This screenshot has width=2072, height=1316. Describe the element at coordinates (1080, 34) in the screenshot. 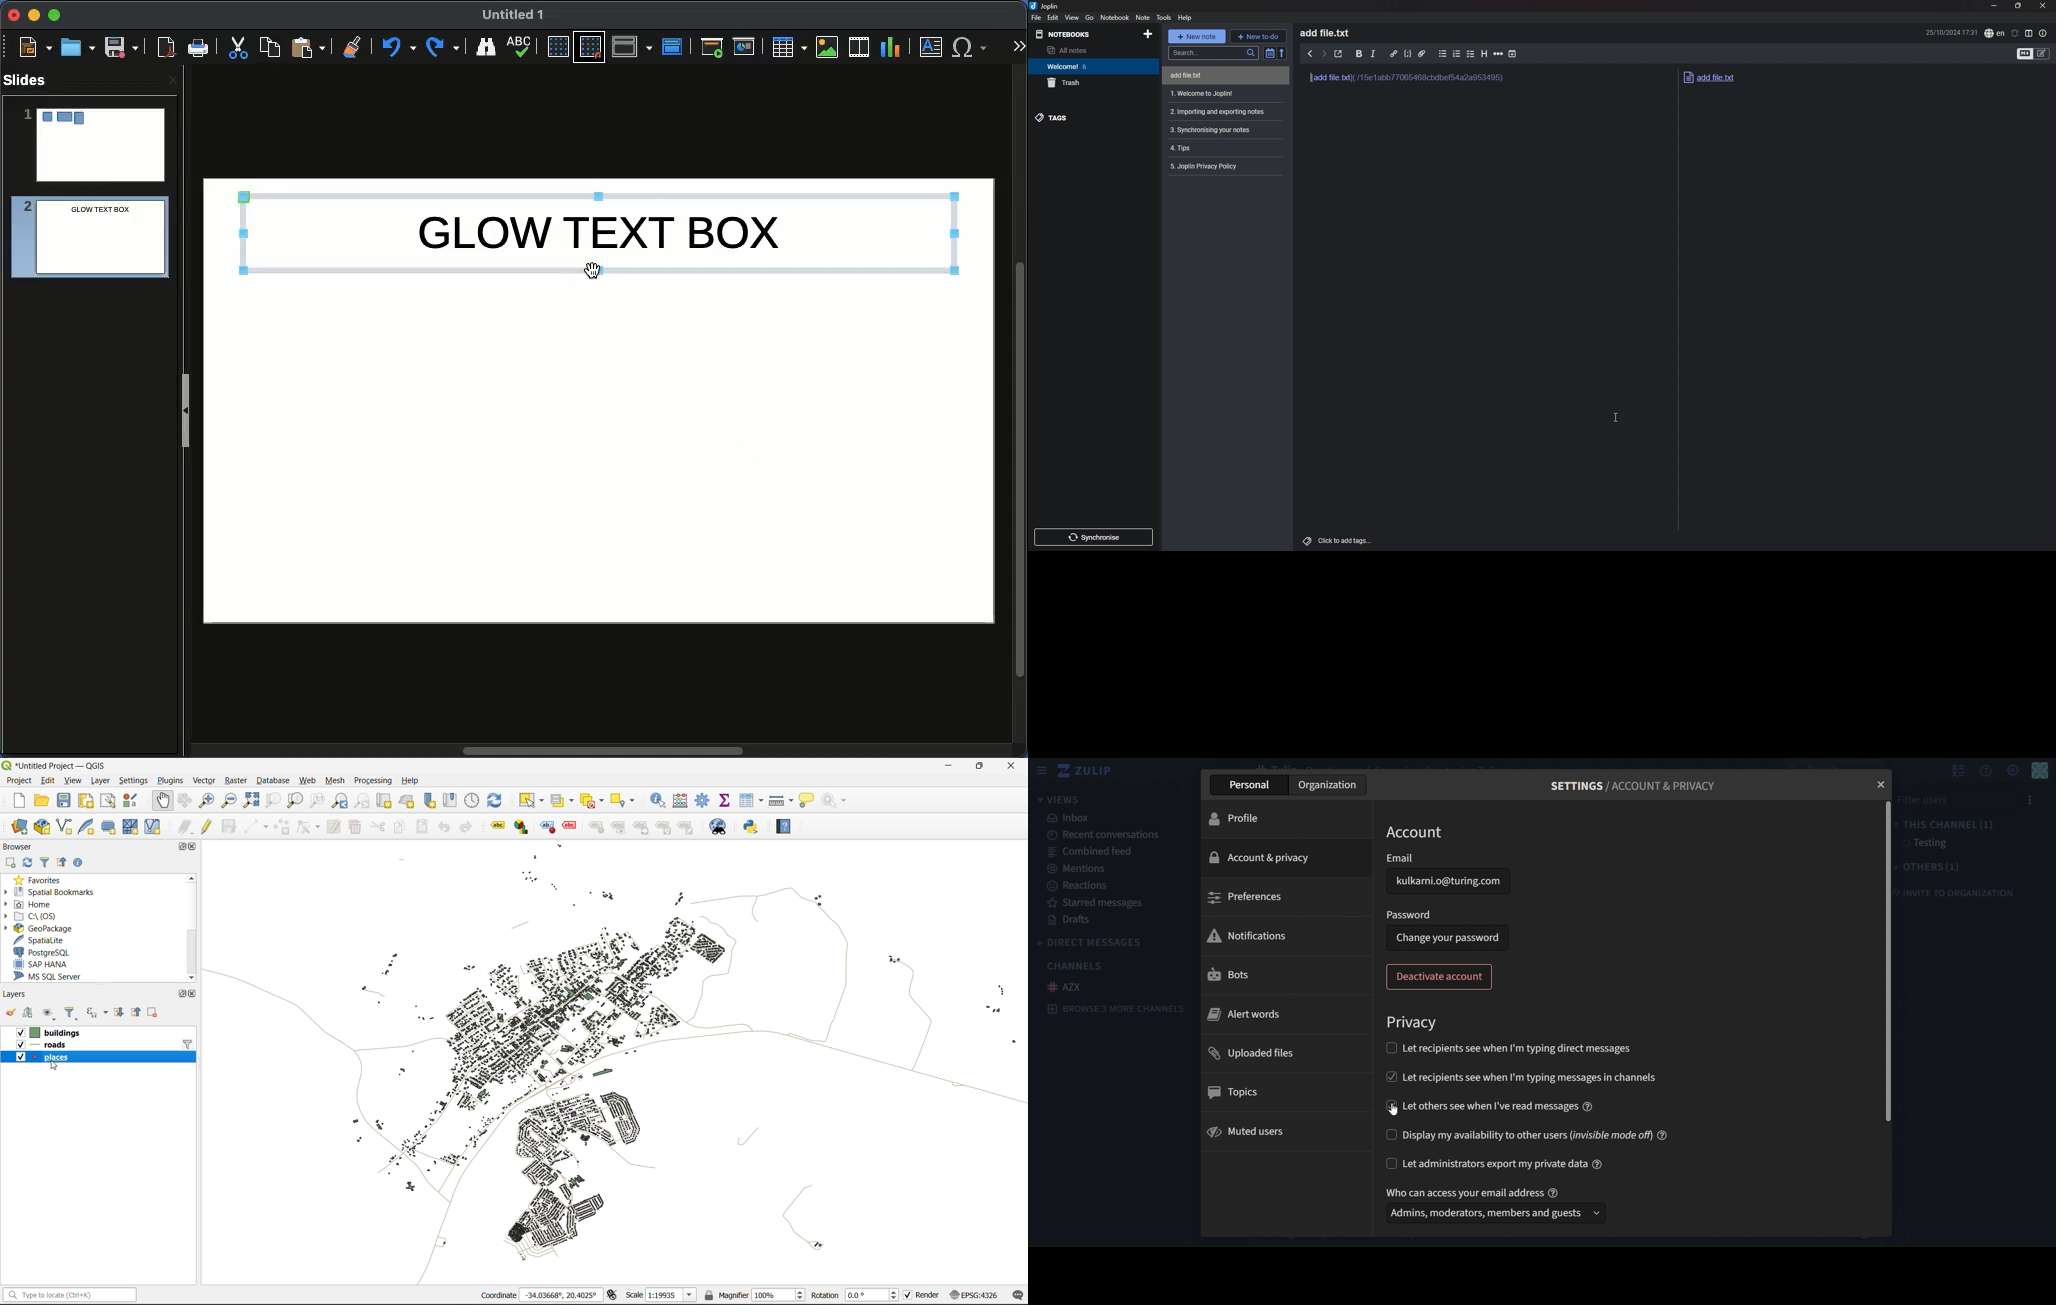

I see `notebooks` at that location.